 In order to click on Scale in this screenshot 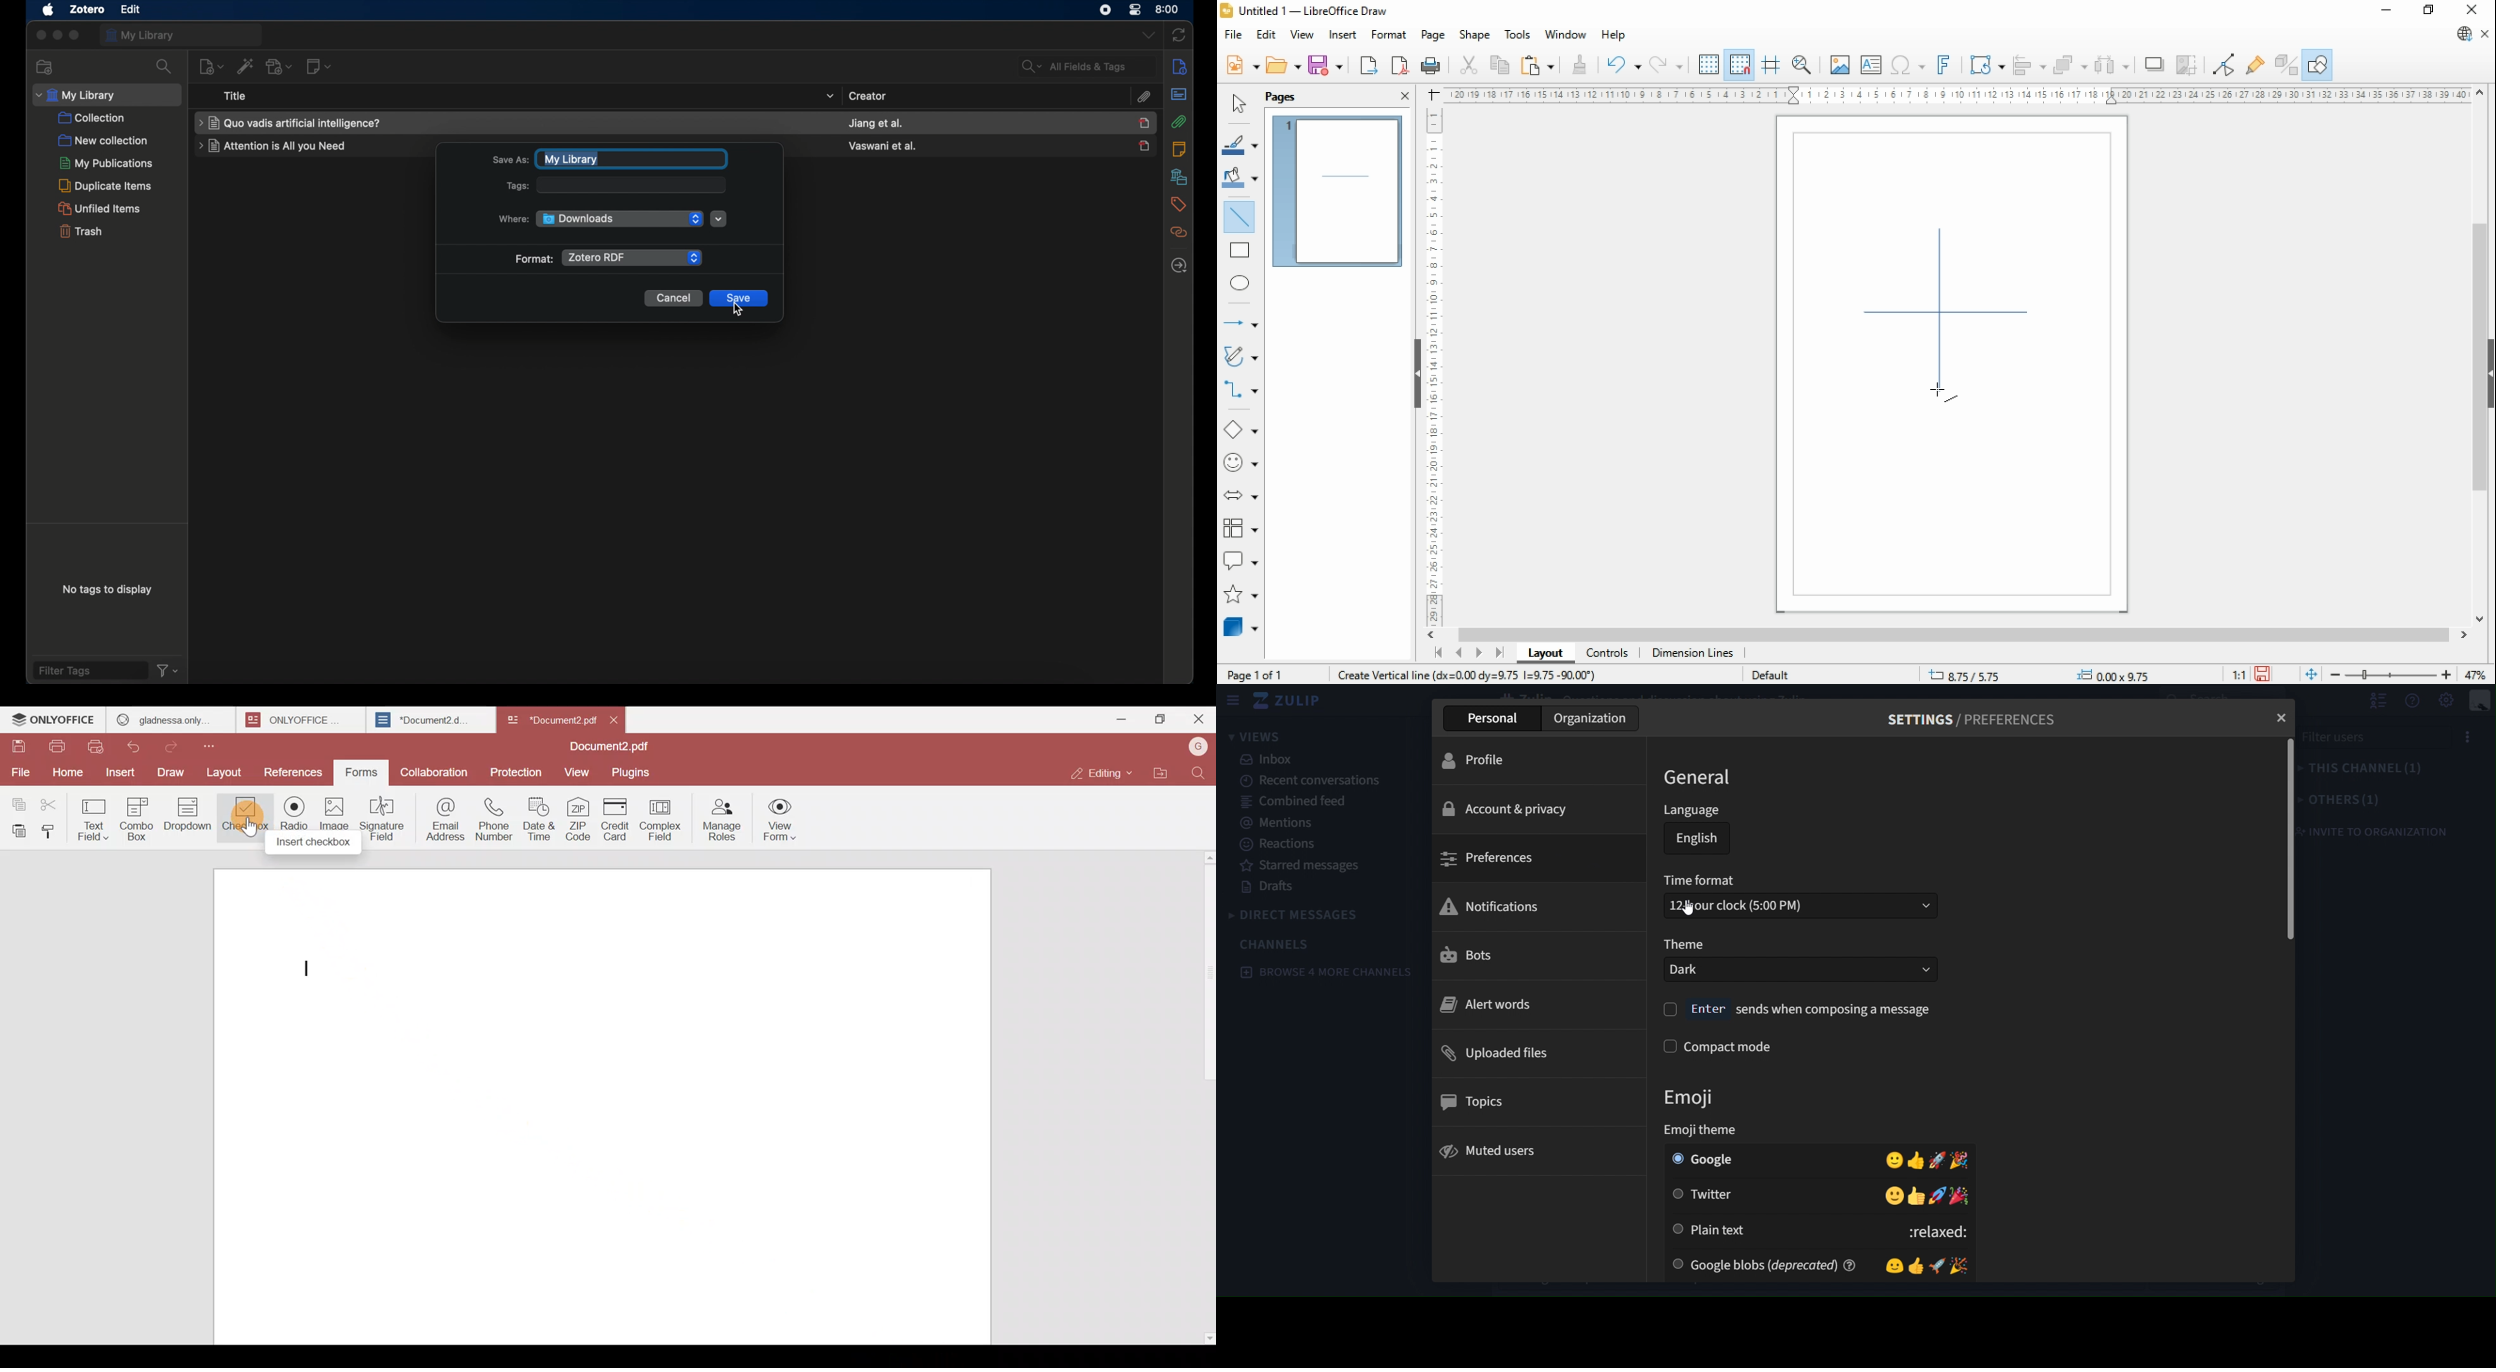, I will do `click(1434, 366)`.